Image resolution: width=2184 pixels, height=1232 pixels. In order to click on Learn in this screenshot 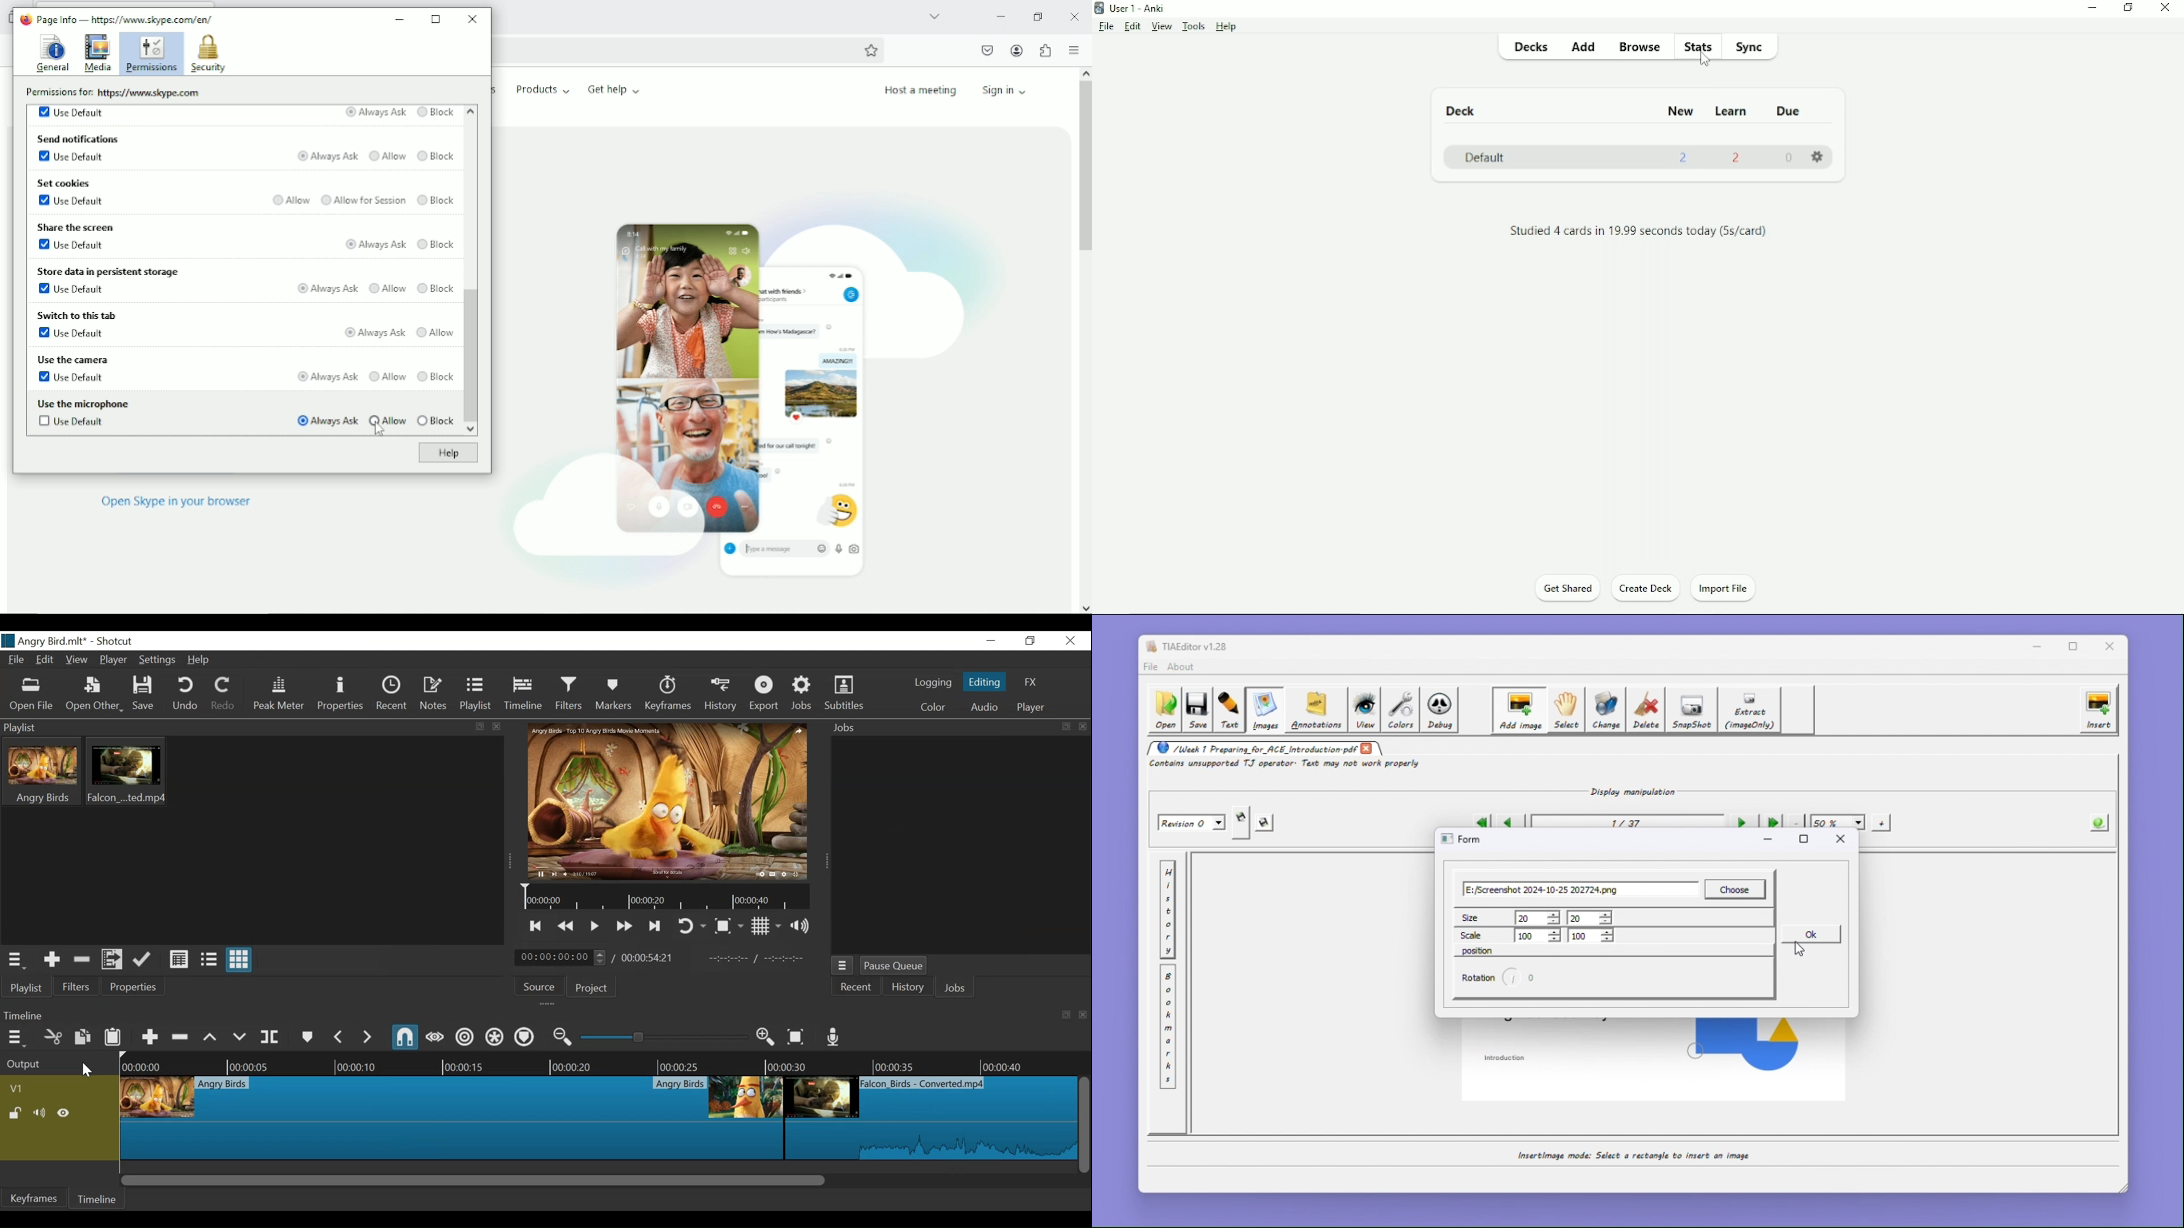, I will do `click(1734, 112)`.